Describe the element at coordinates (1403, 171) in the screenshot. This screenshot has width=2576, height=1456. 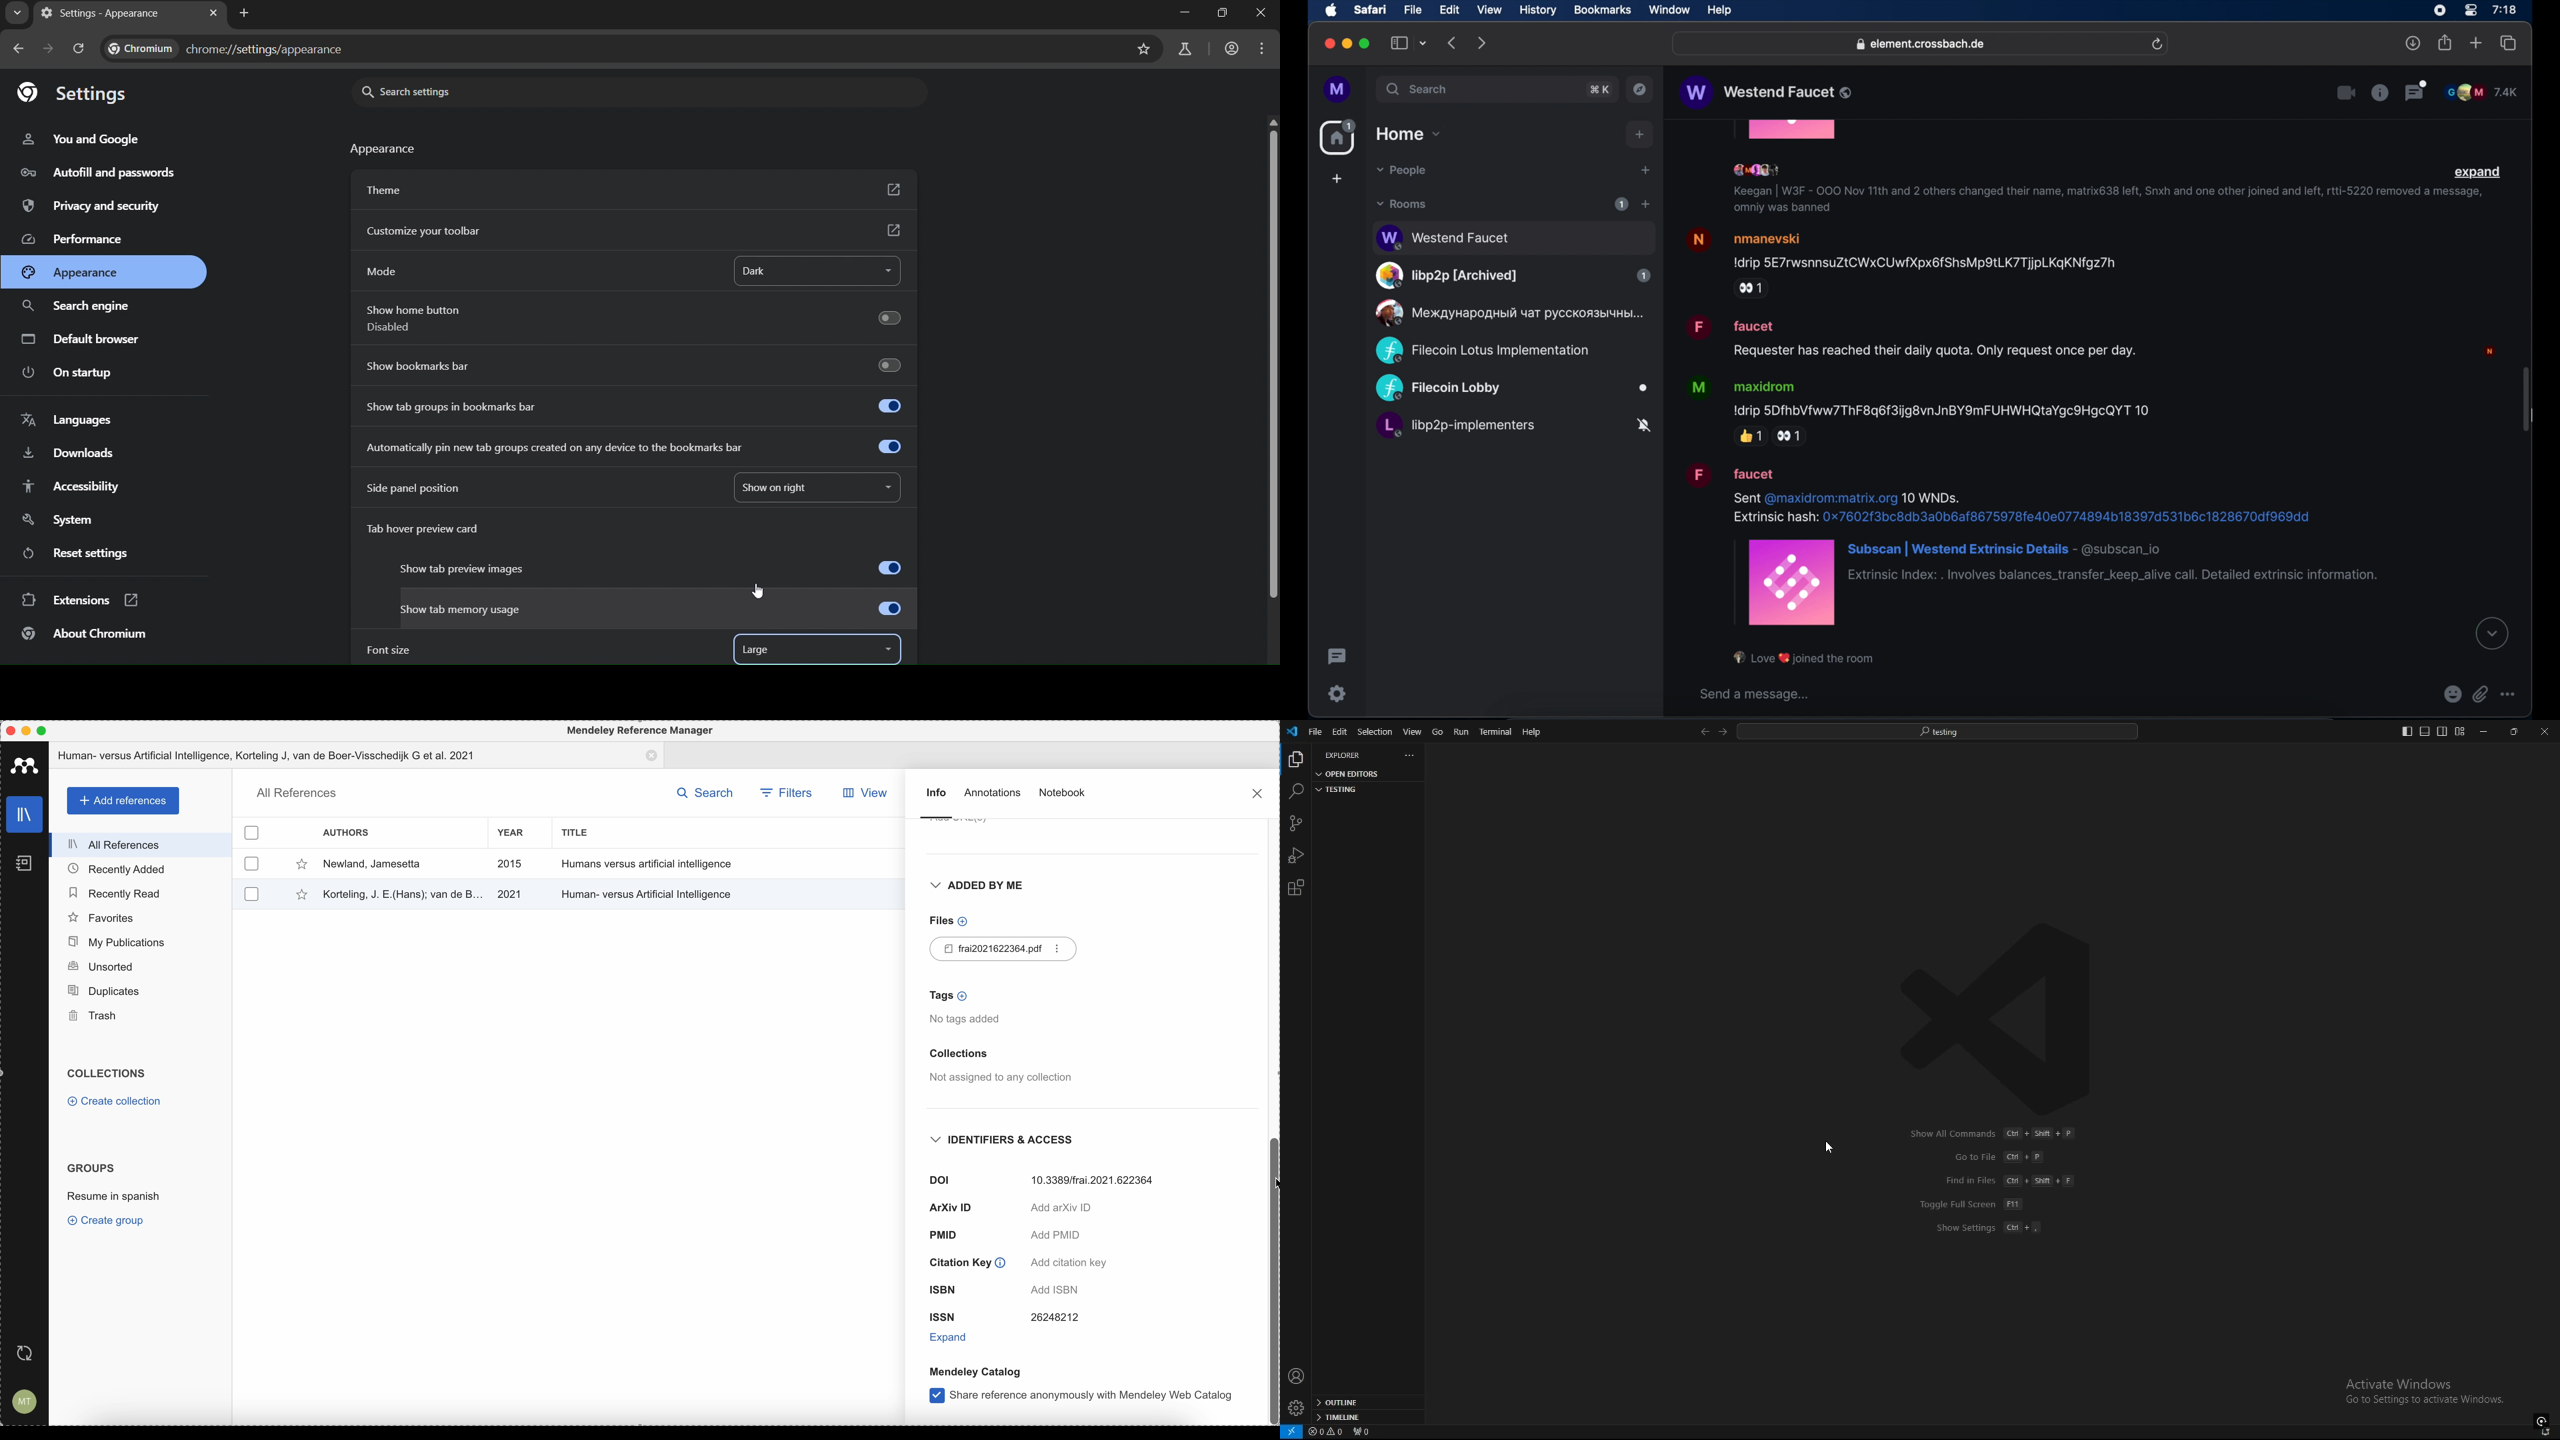
I see `` at that location.